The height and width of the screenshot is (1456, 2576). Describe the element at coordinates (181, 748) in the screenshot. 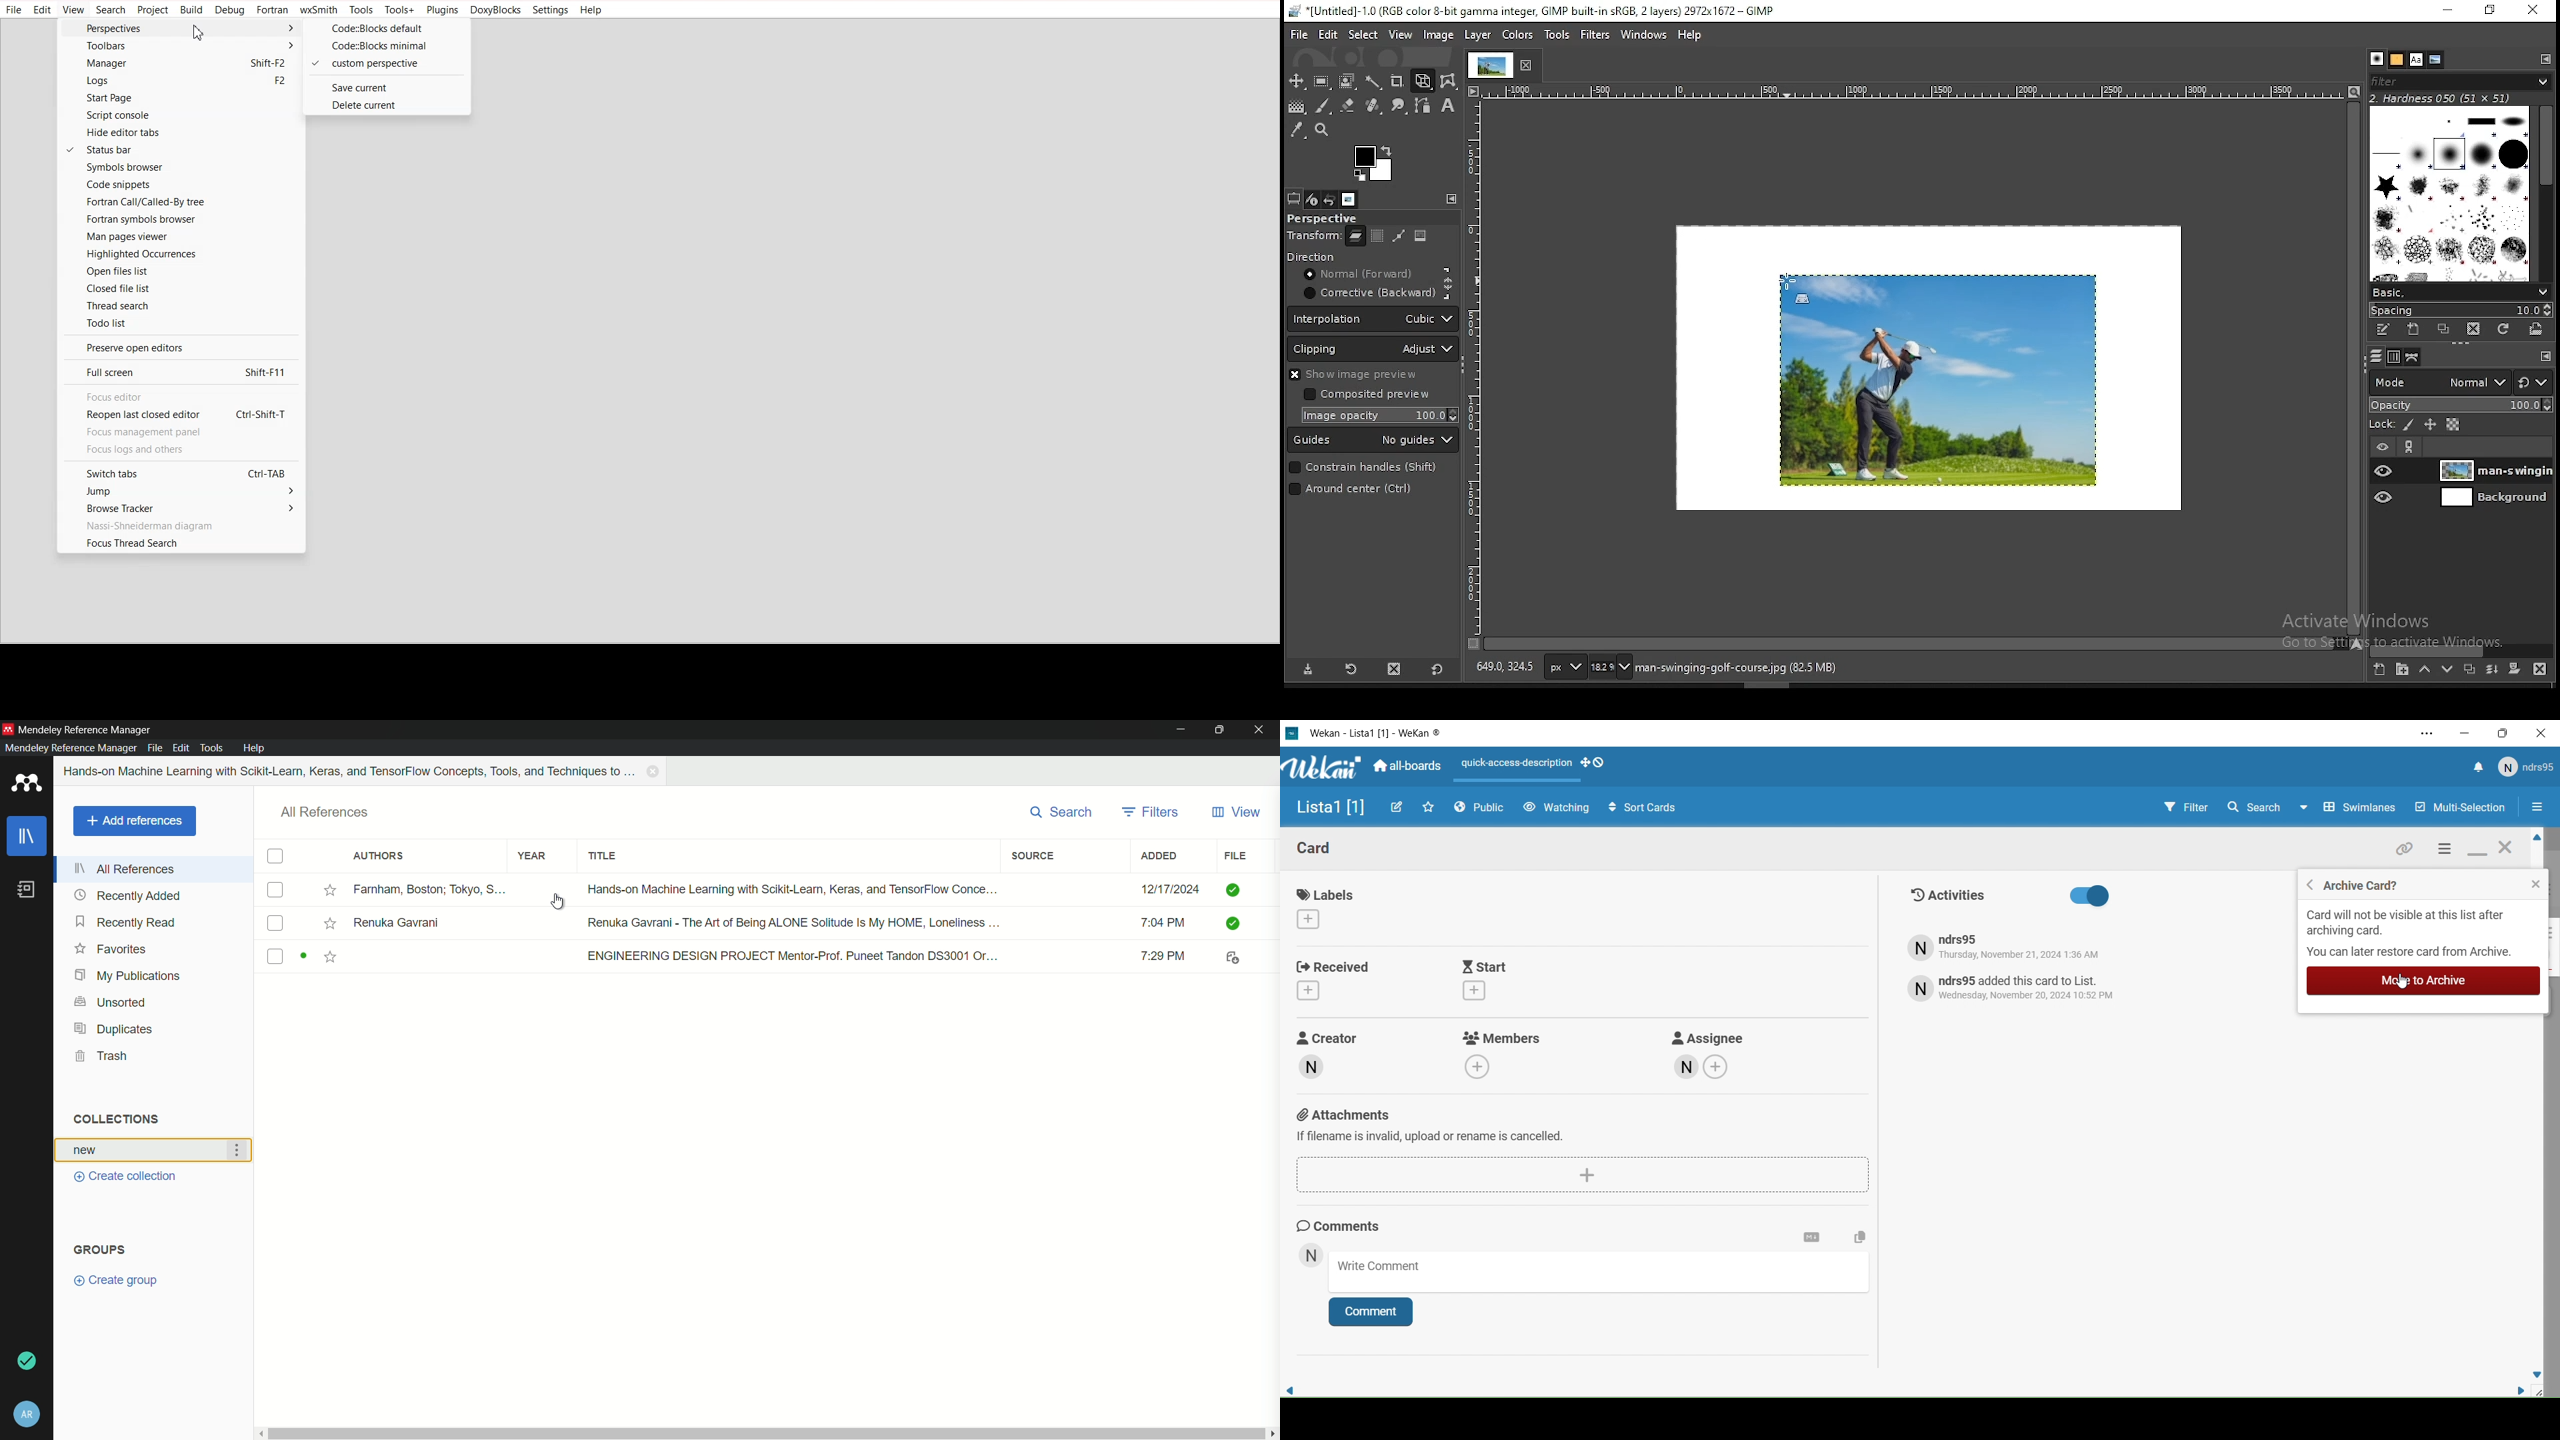

I see `edit menu` at that location.